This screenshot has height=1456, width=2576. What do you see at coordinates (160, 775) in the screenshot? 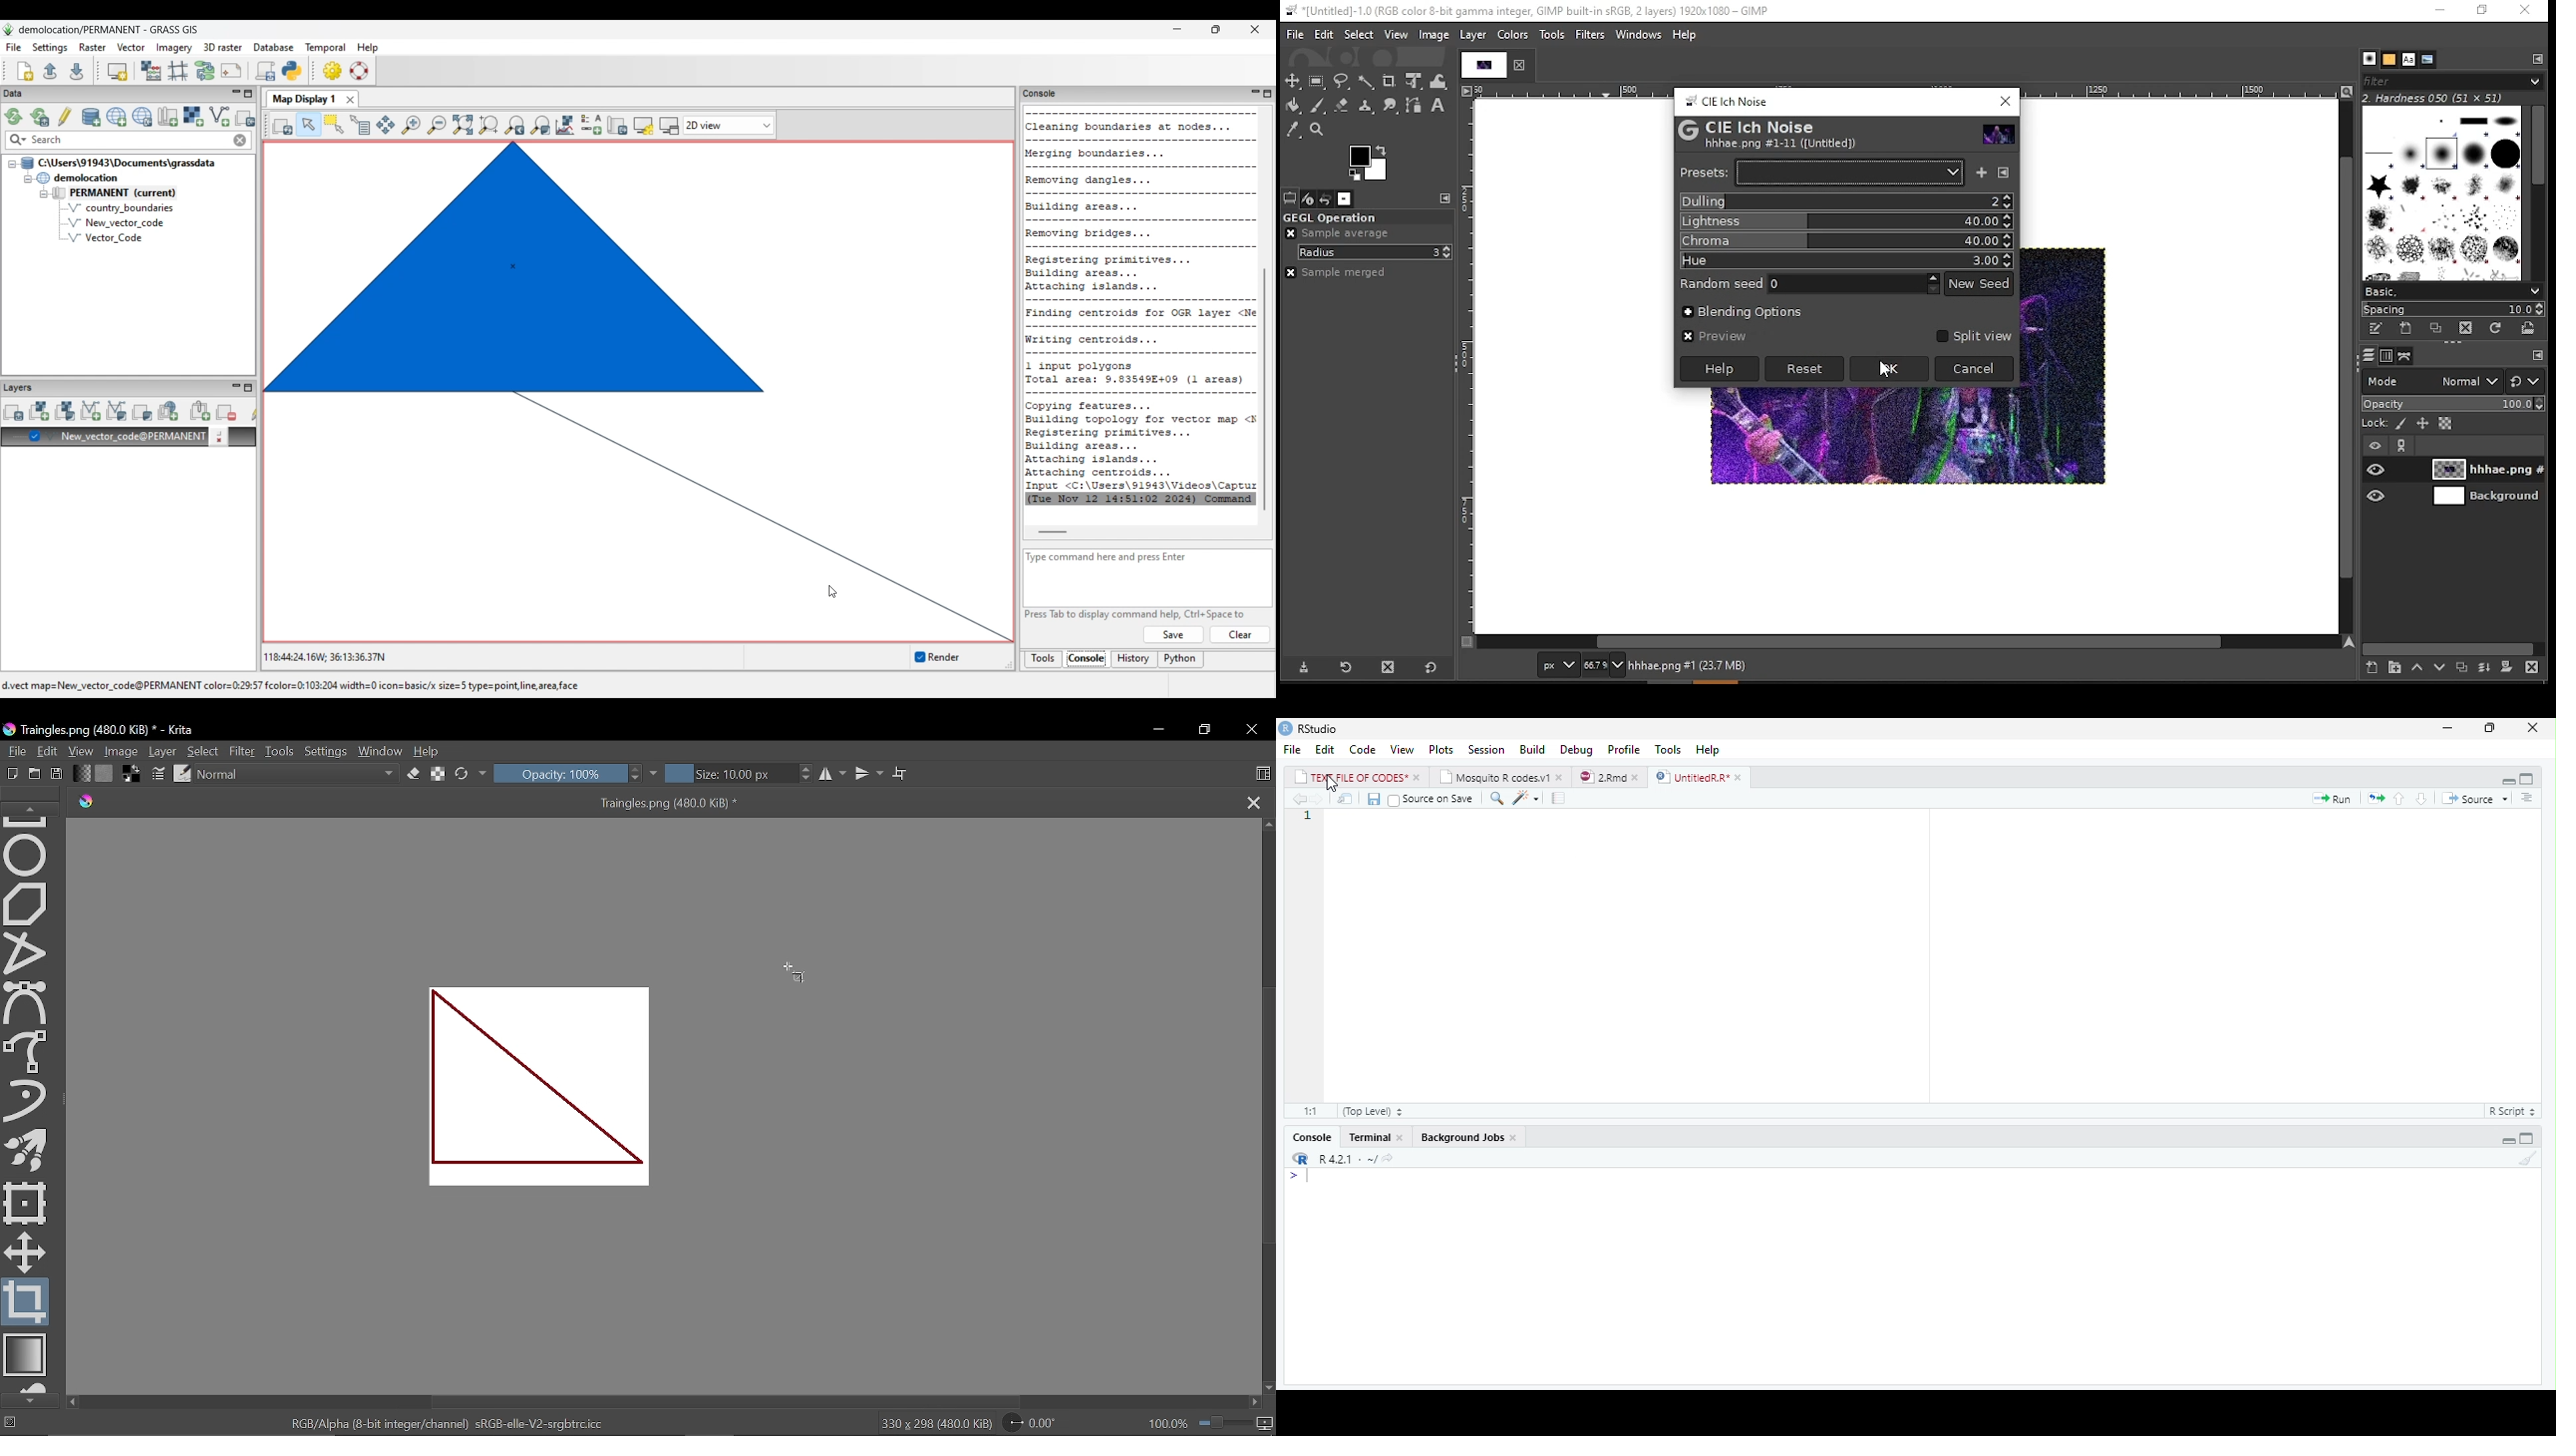
I see `Edit brush settings` at bounding box center [160, 775].